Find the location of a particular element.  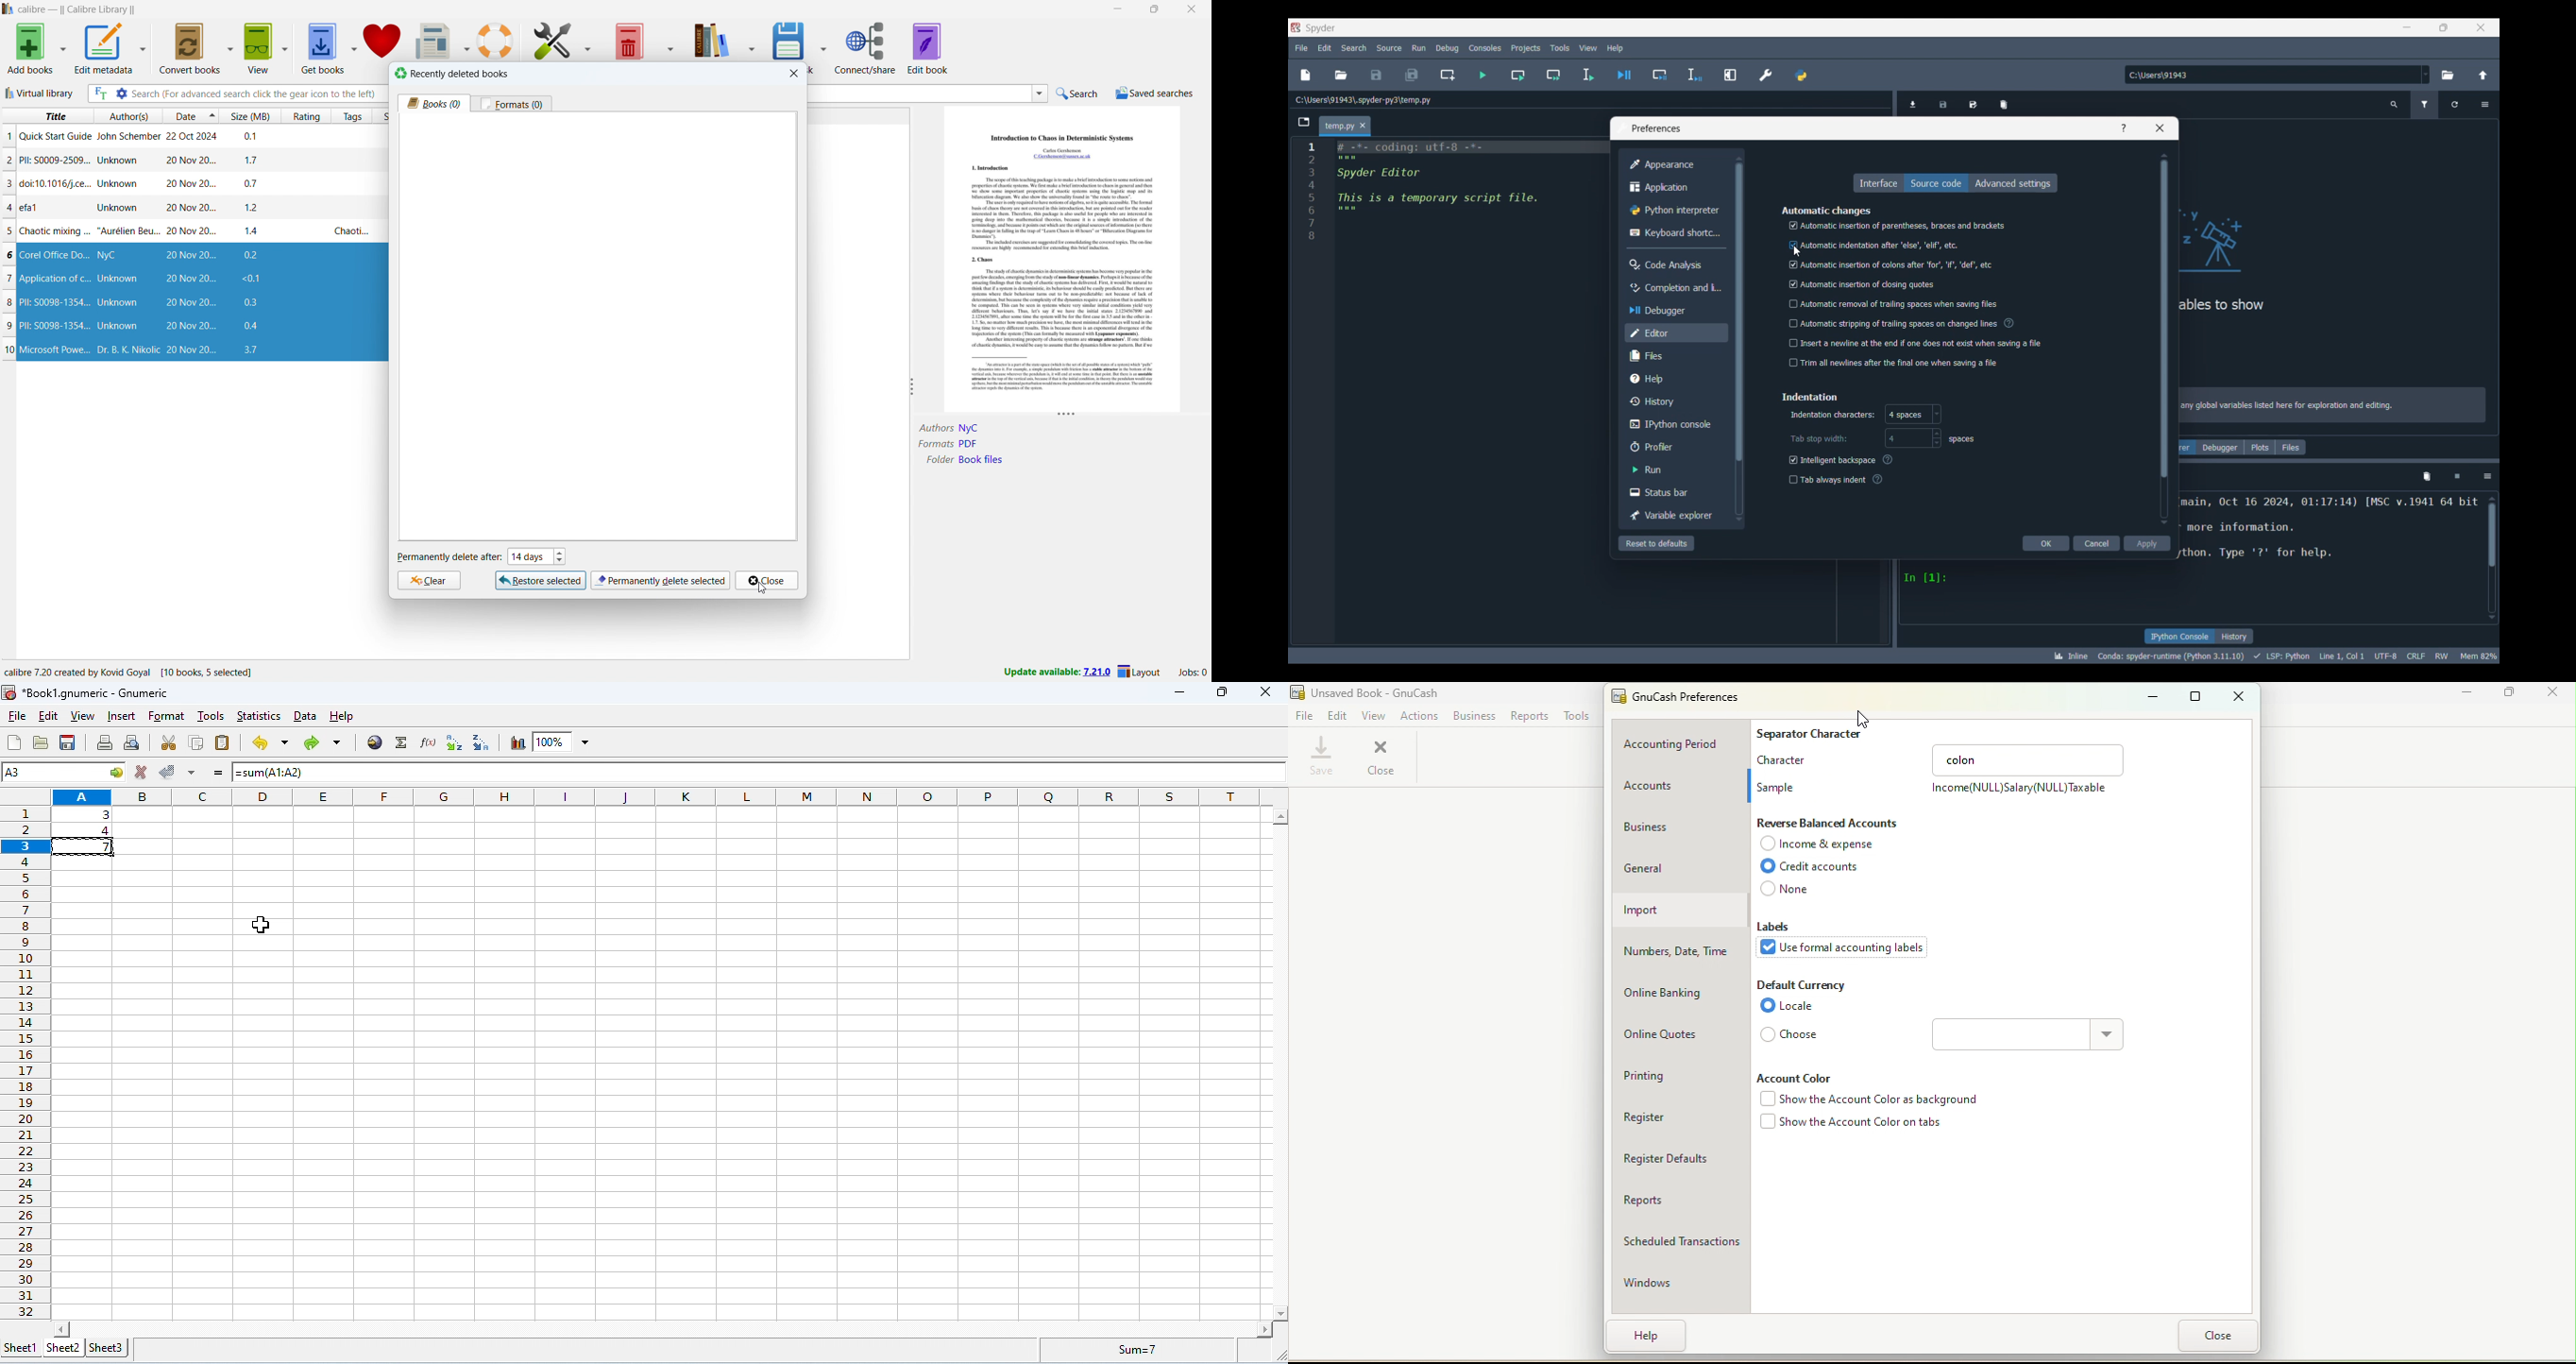

do a quick search is located at coordinates (1078, 94).